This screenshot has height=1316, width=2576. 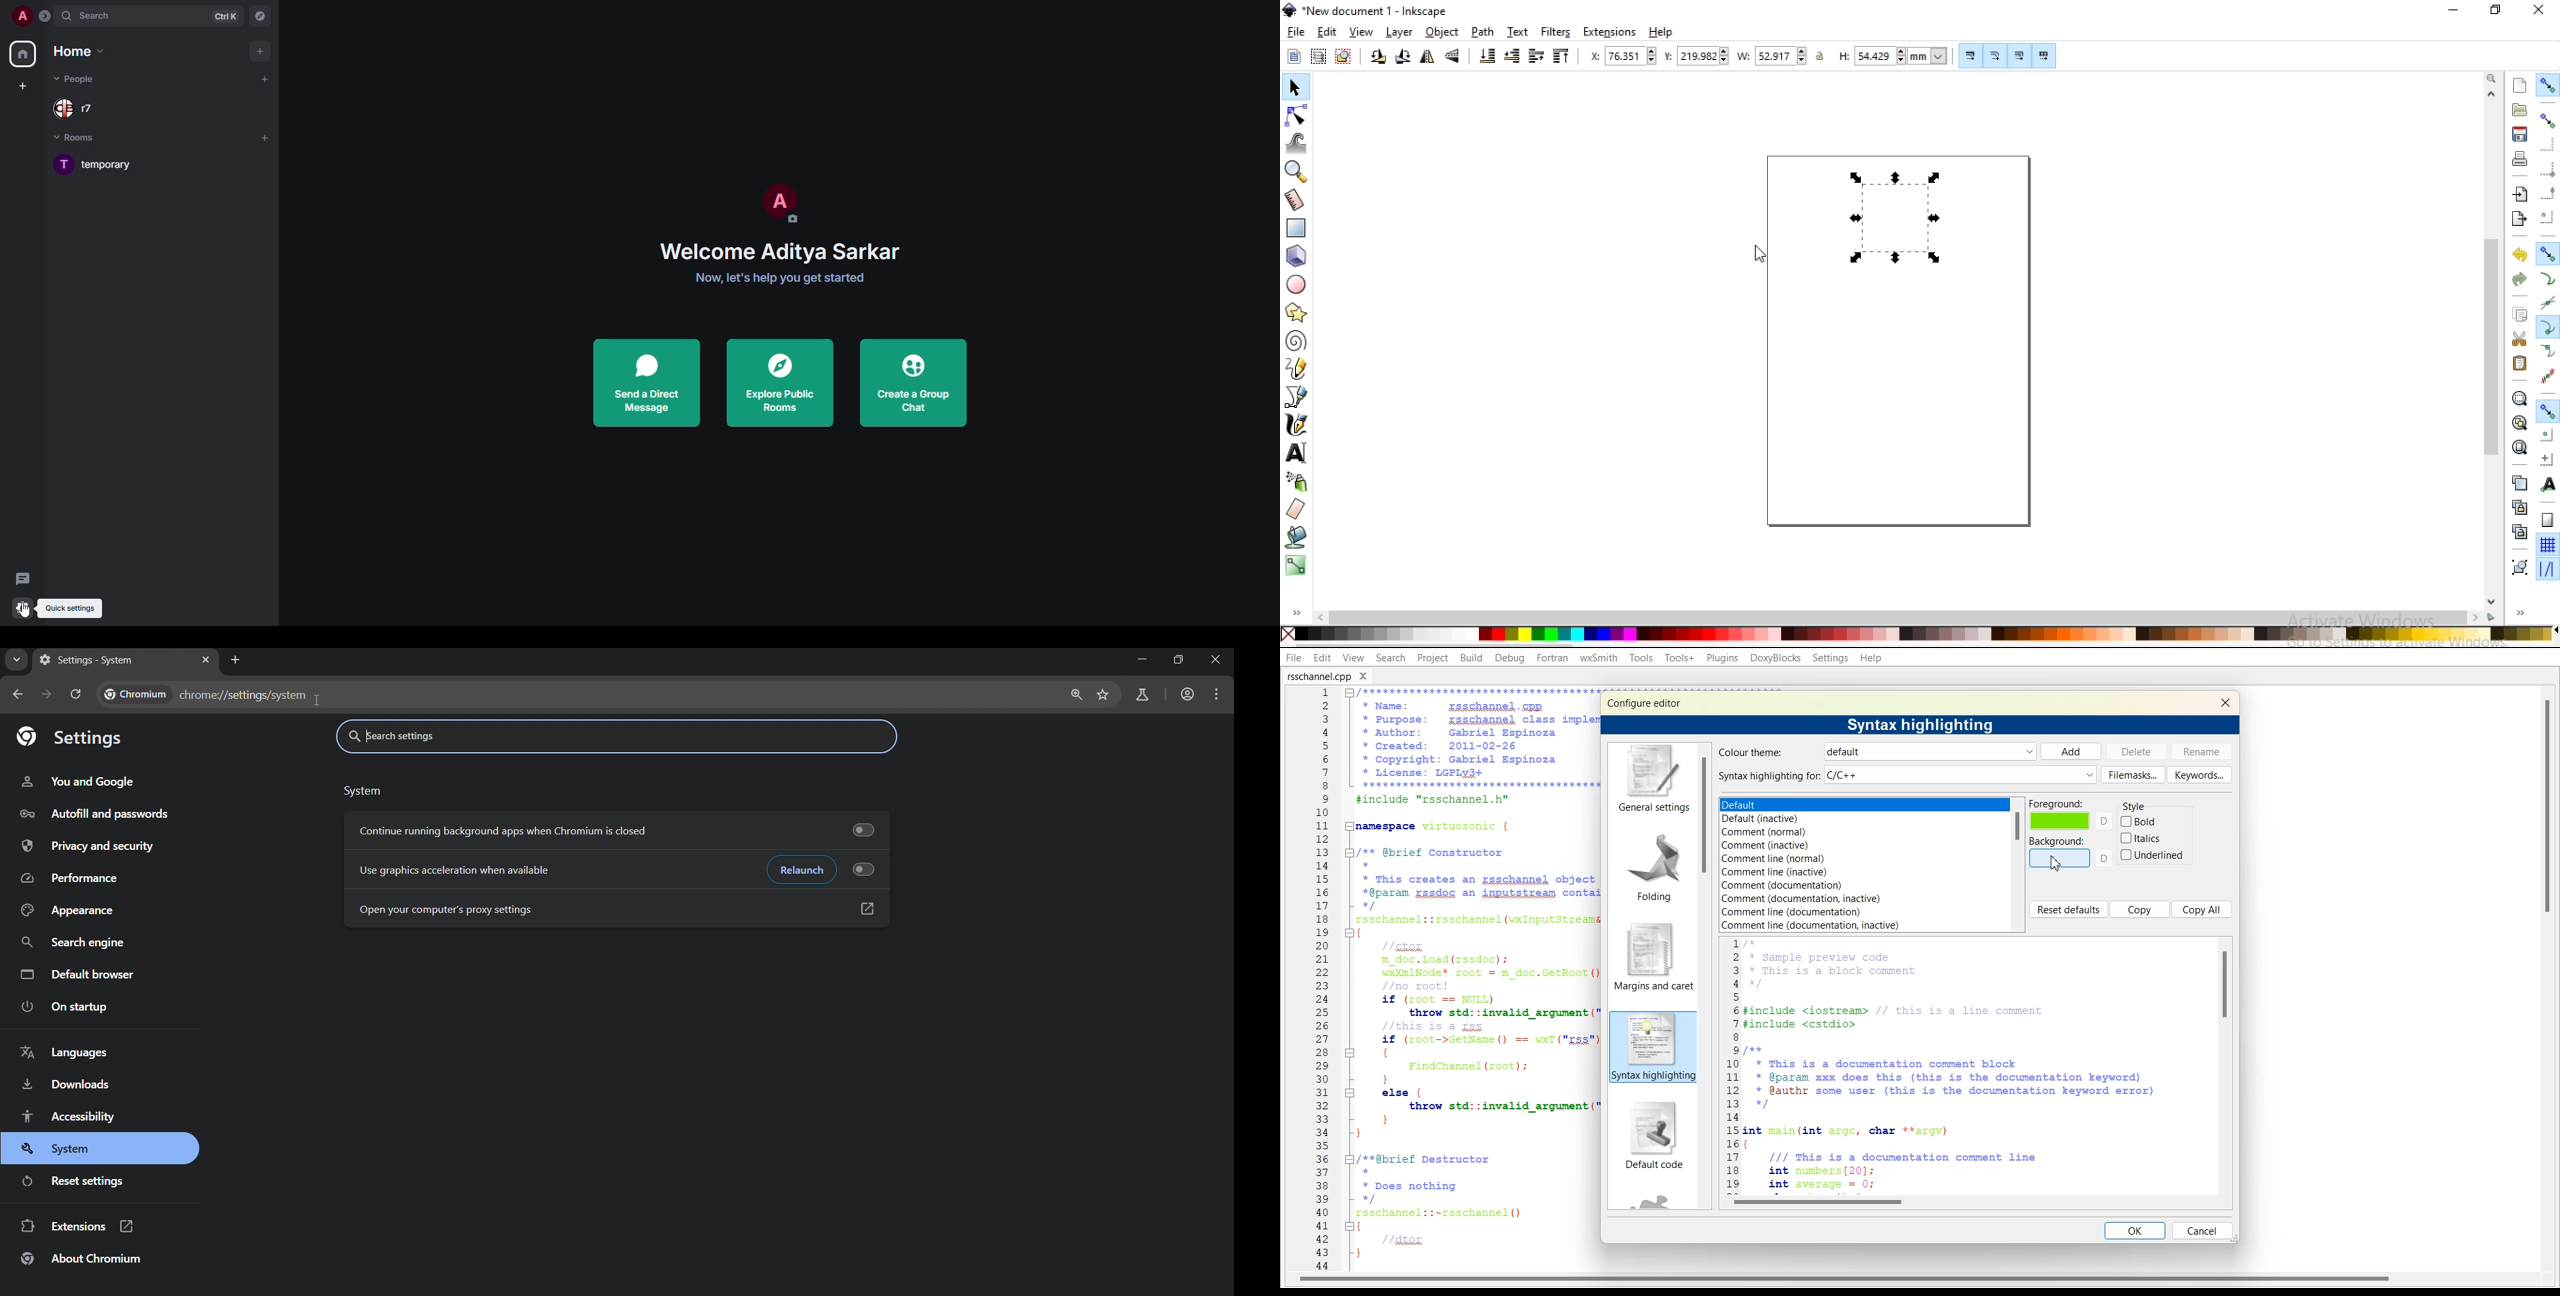 What do you see at coordinates (1757, 254) in the screenshot?
I see `cursor` at bounding box center [1757, 254].